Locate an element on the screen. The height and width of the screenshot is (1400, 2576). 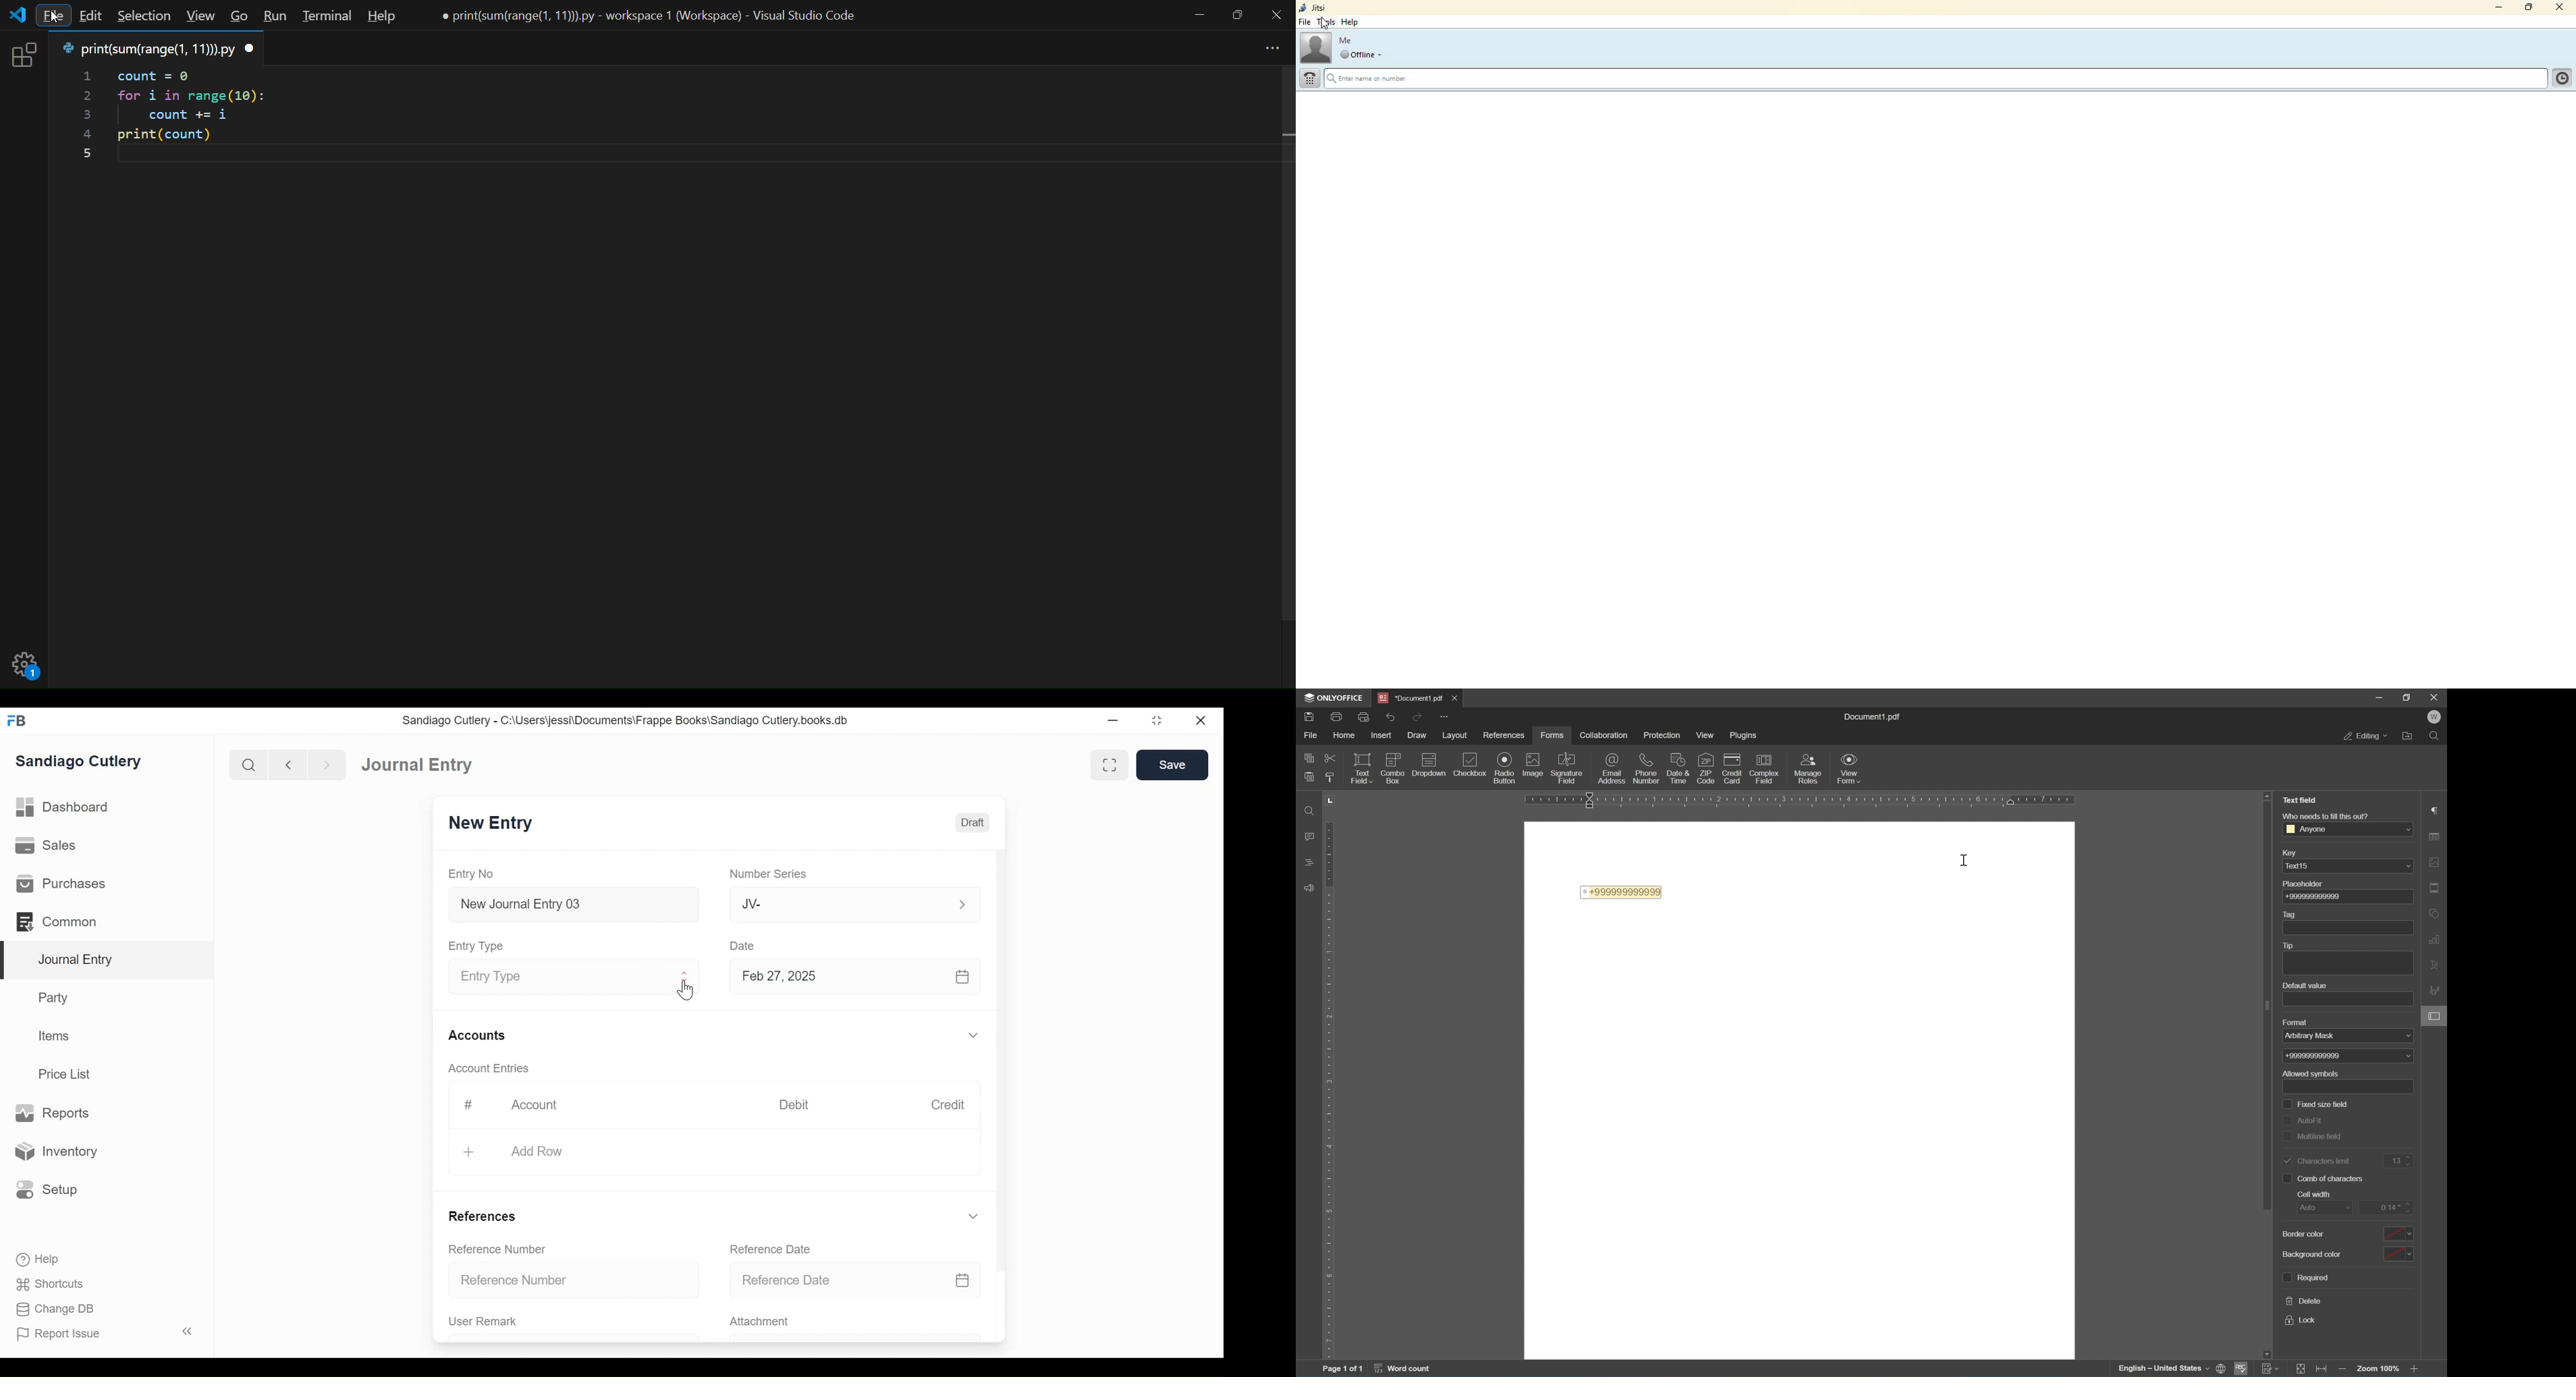
zoom 100% is located at coordinates (2380, 1371).